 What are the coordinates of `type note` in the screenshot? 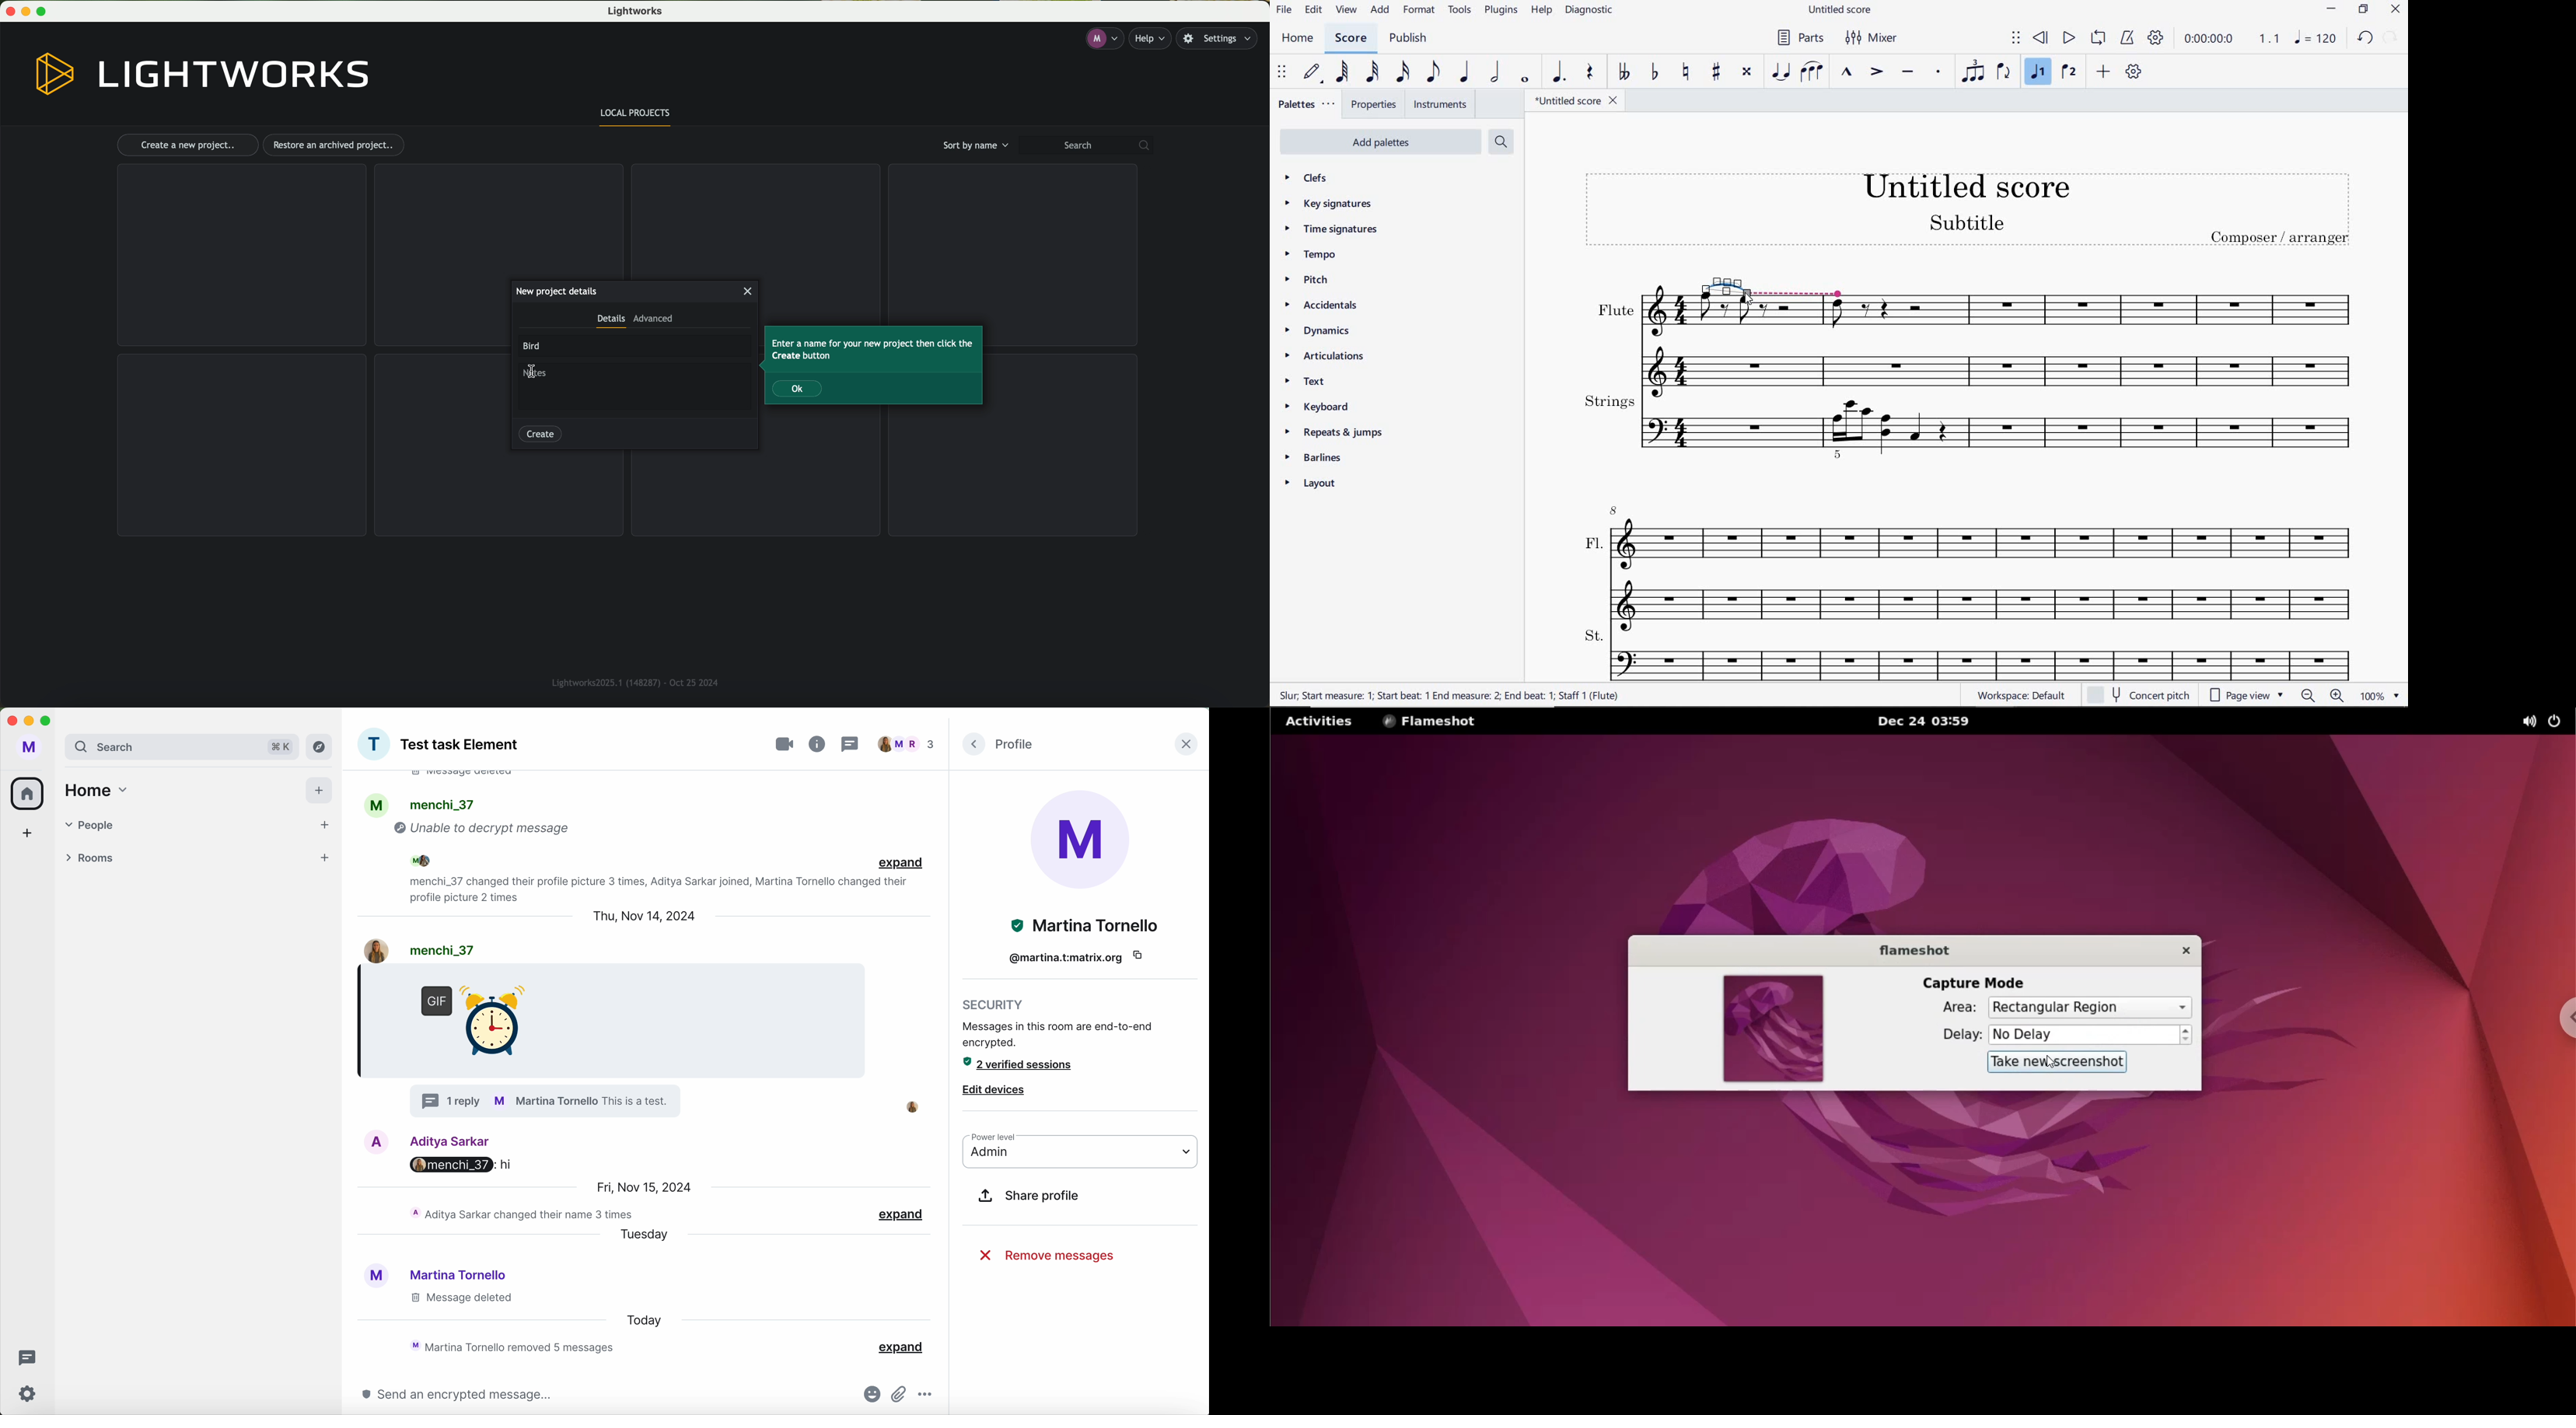 It's located at (540, 375).